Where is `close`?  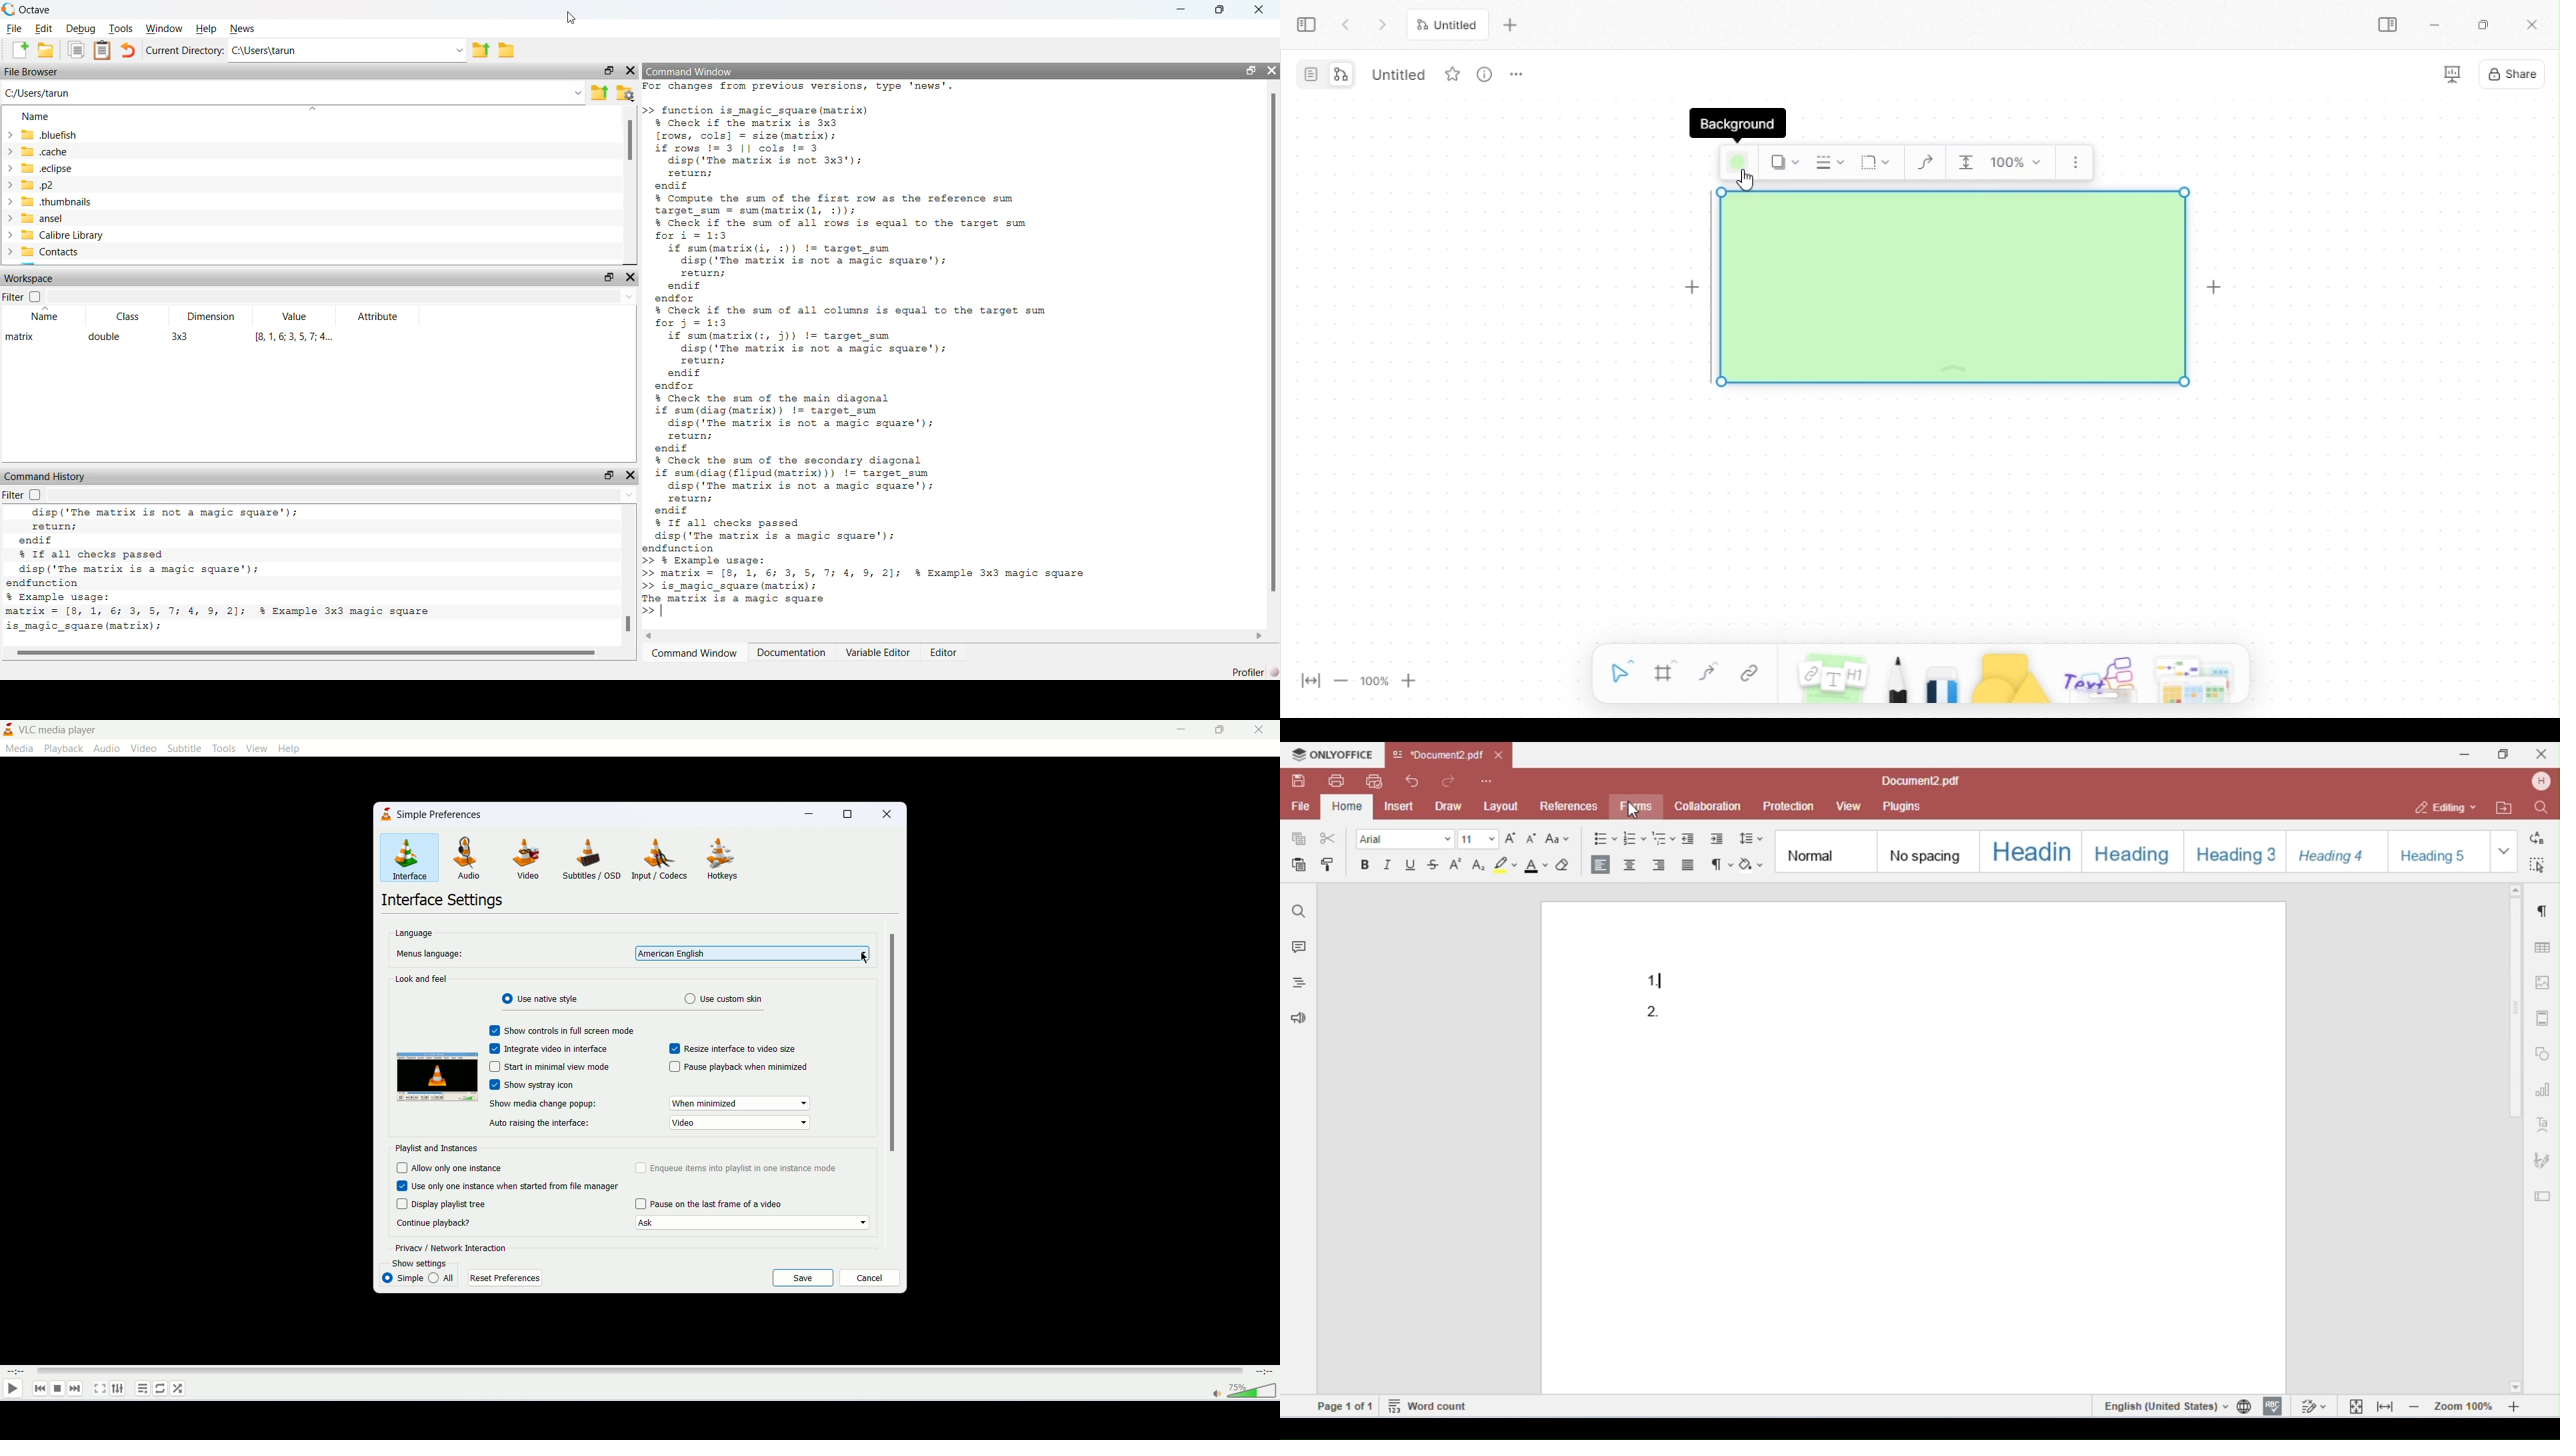
close is located at coordinates (630, 475).